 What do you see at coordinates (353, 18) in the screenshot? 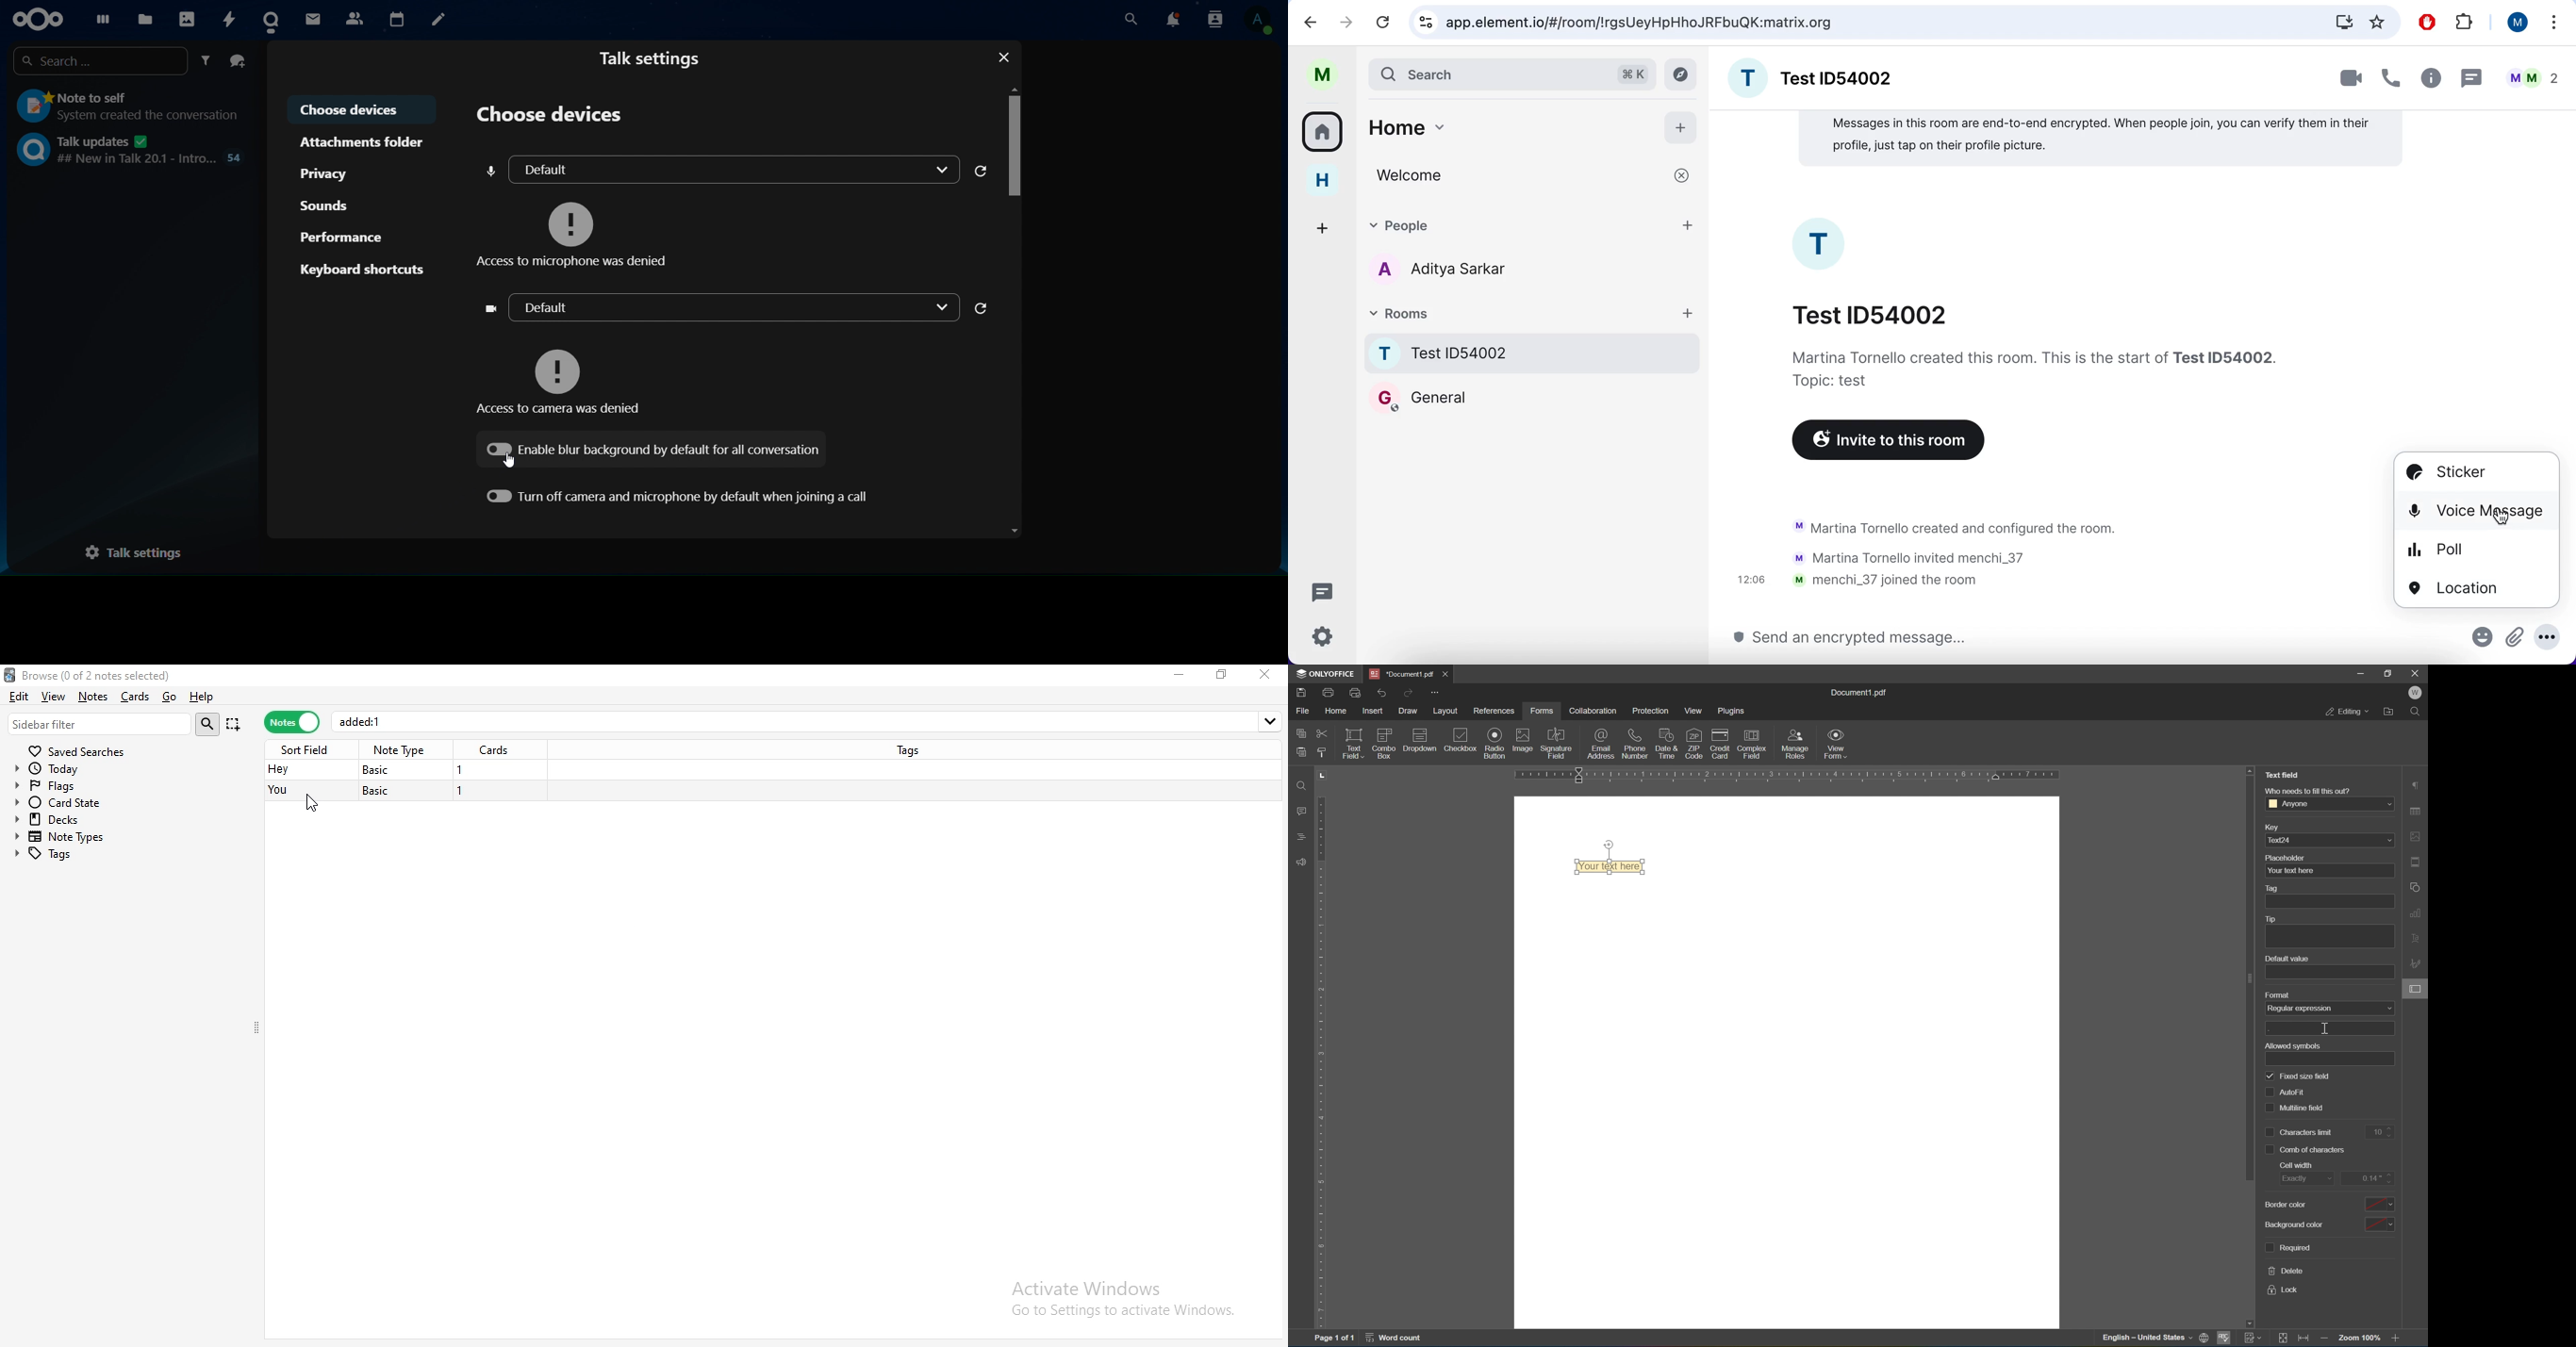
I see `contacts` at bounding box center [353, 18].